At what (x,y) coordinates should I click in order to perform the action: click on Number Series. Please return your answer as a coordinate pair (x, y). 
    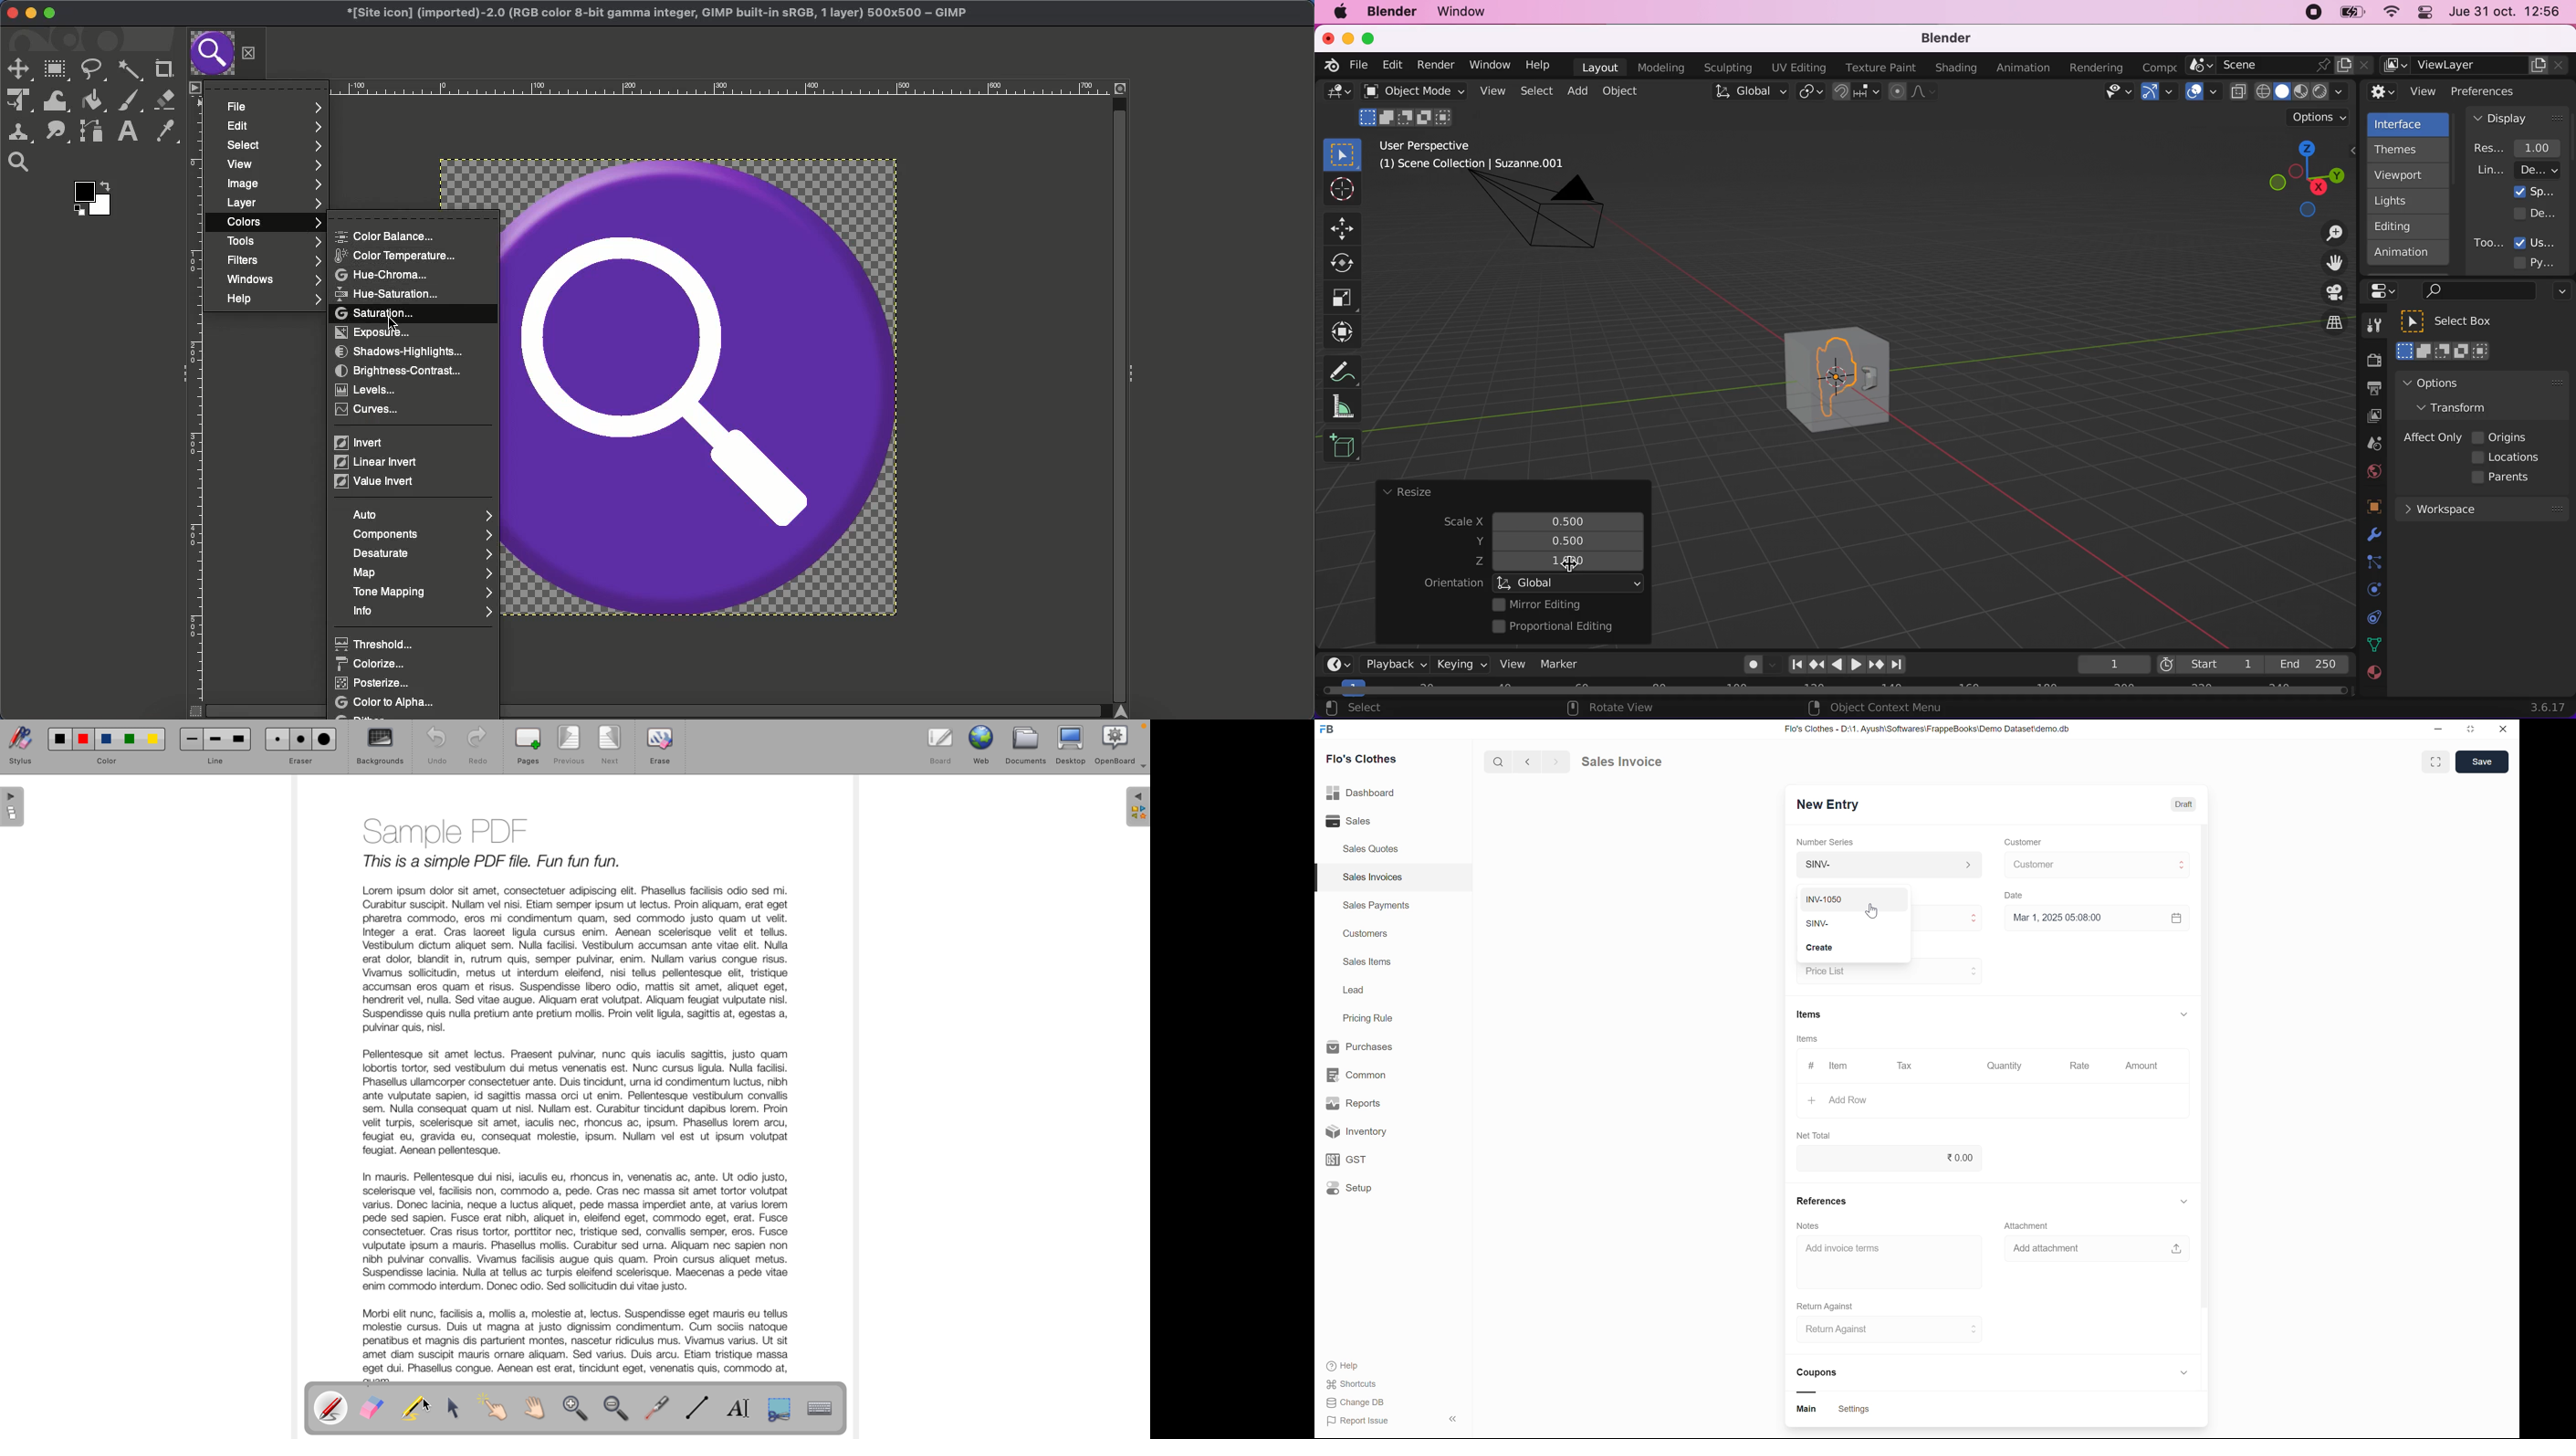
    Looking at the image, I should click on (1826, 843).